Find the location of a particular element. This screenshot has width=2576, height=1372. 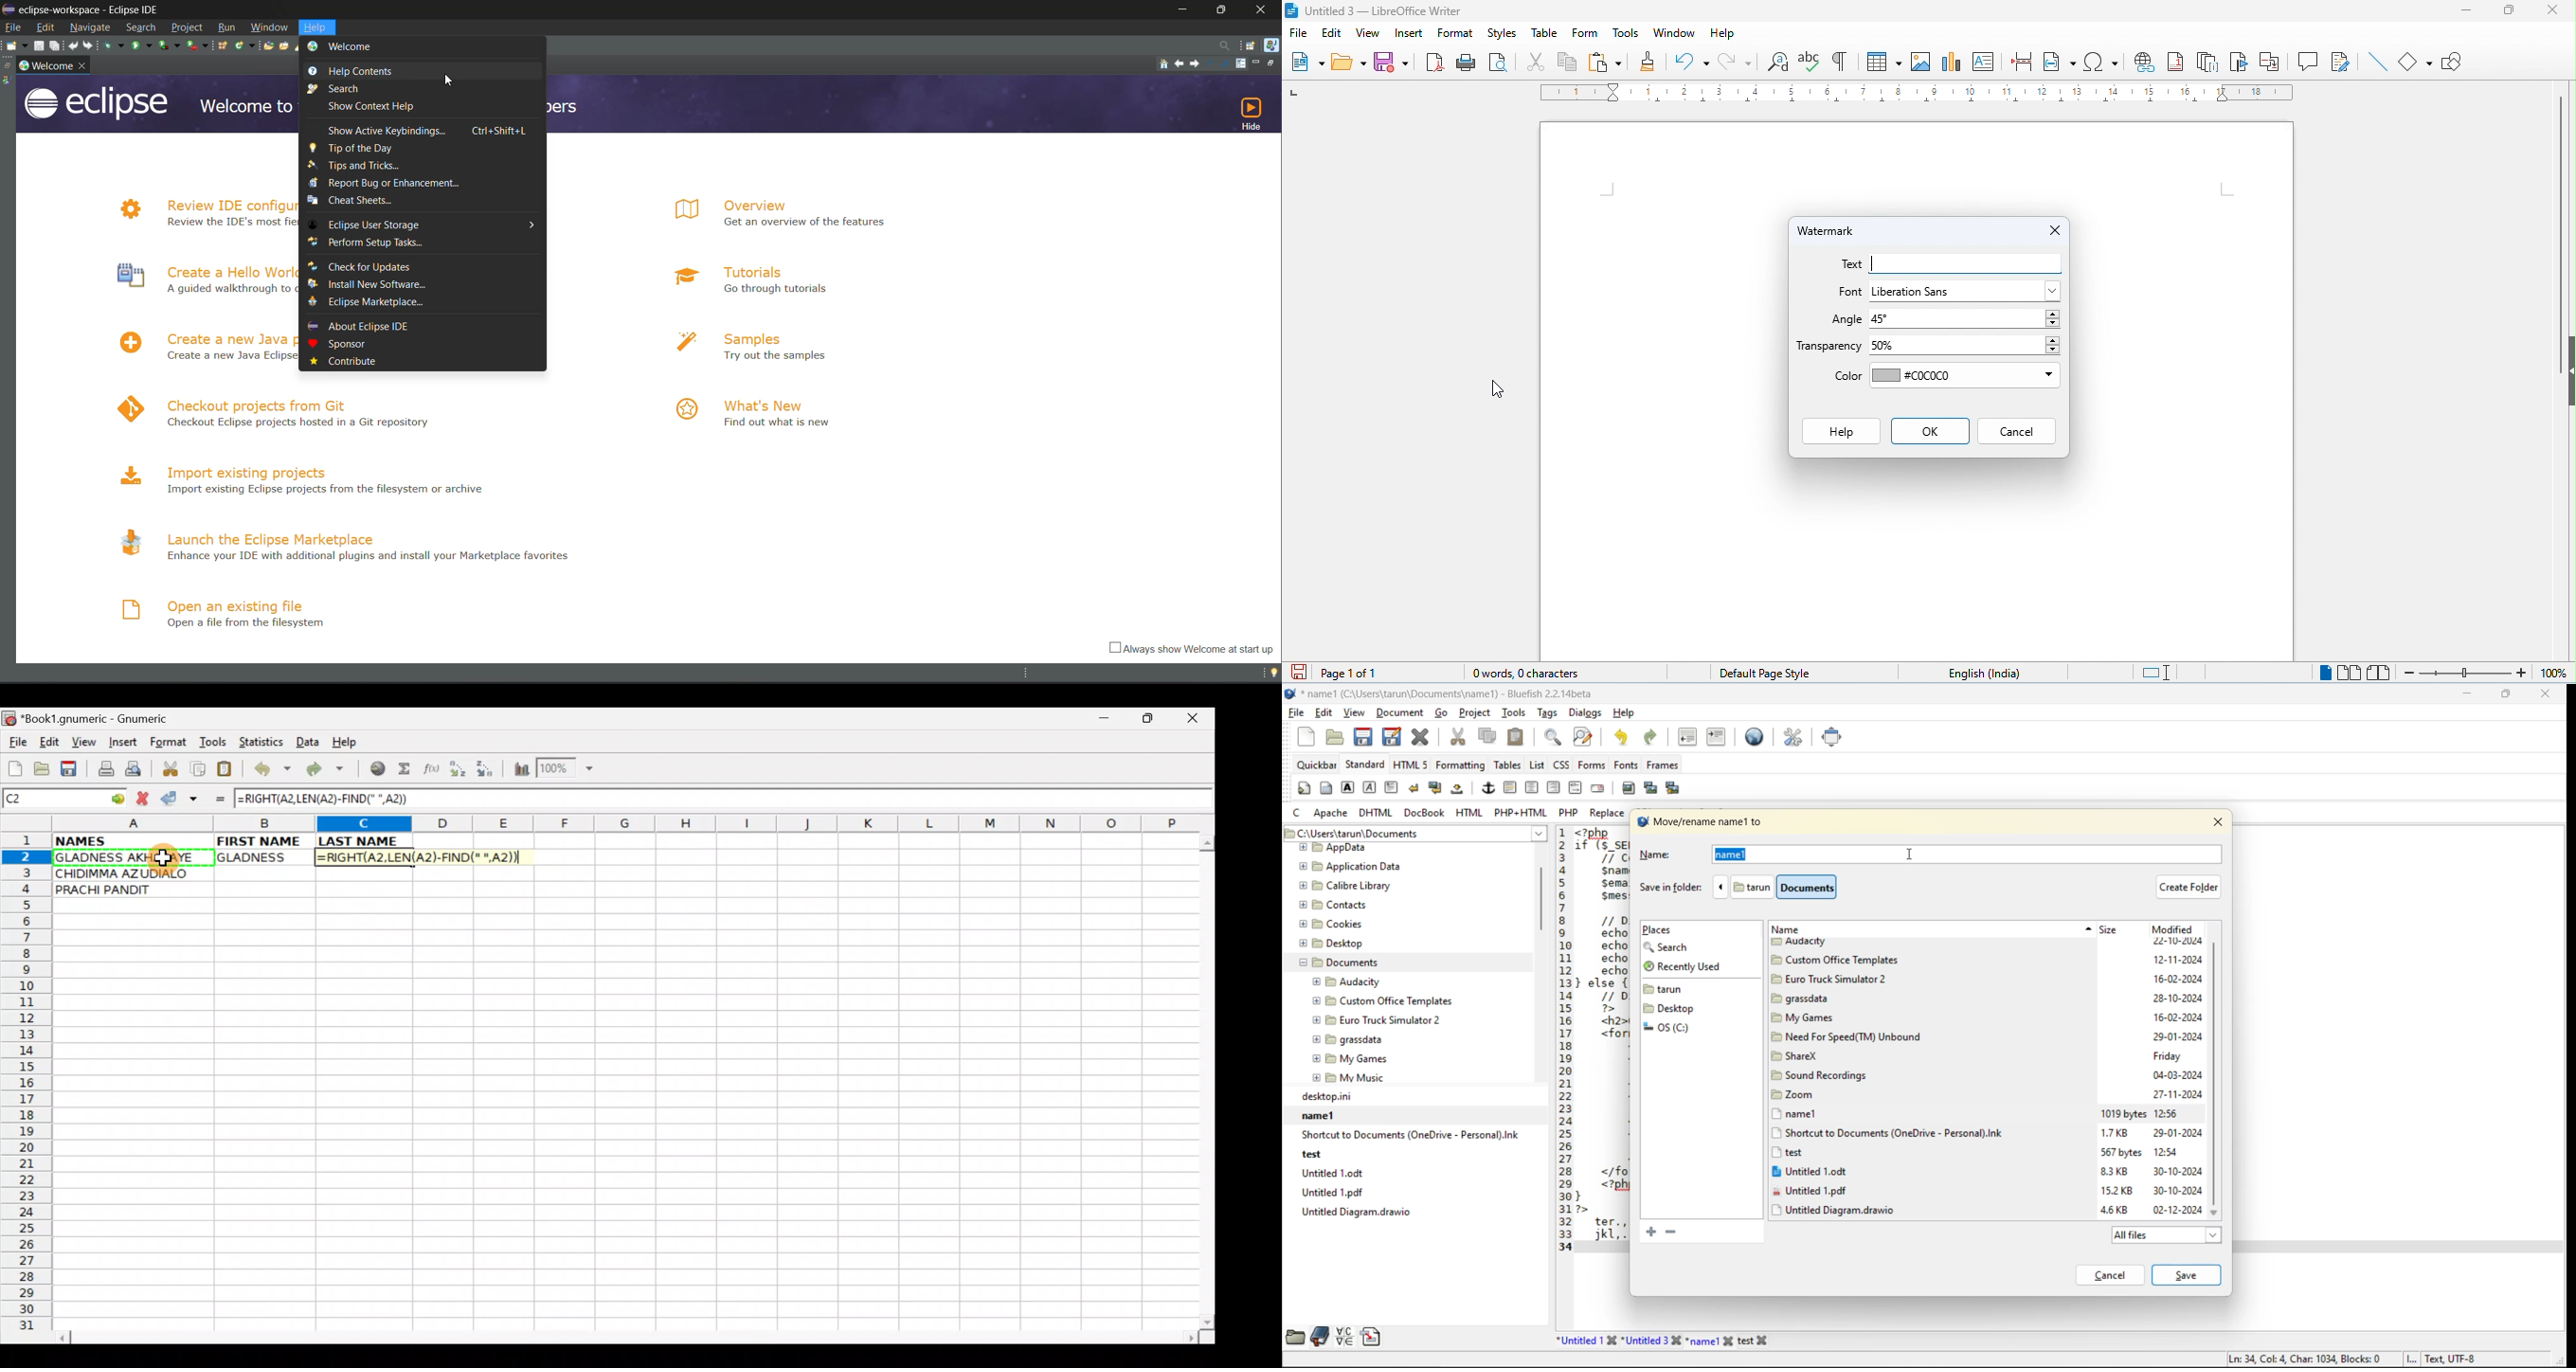

css is located at coordinates (1562, 765).